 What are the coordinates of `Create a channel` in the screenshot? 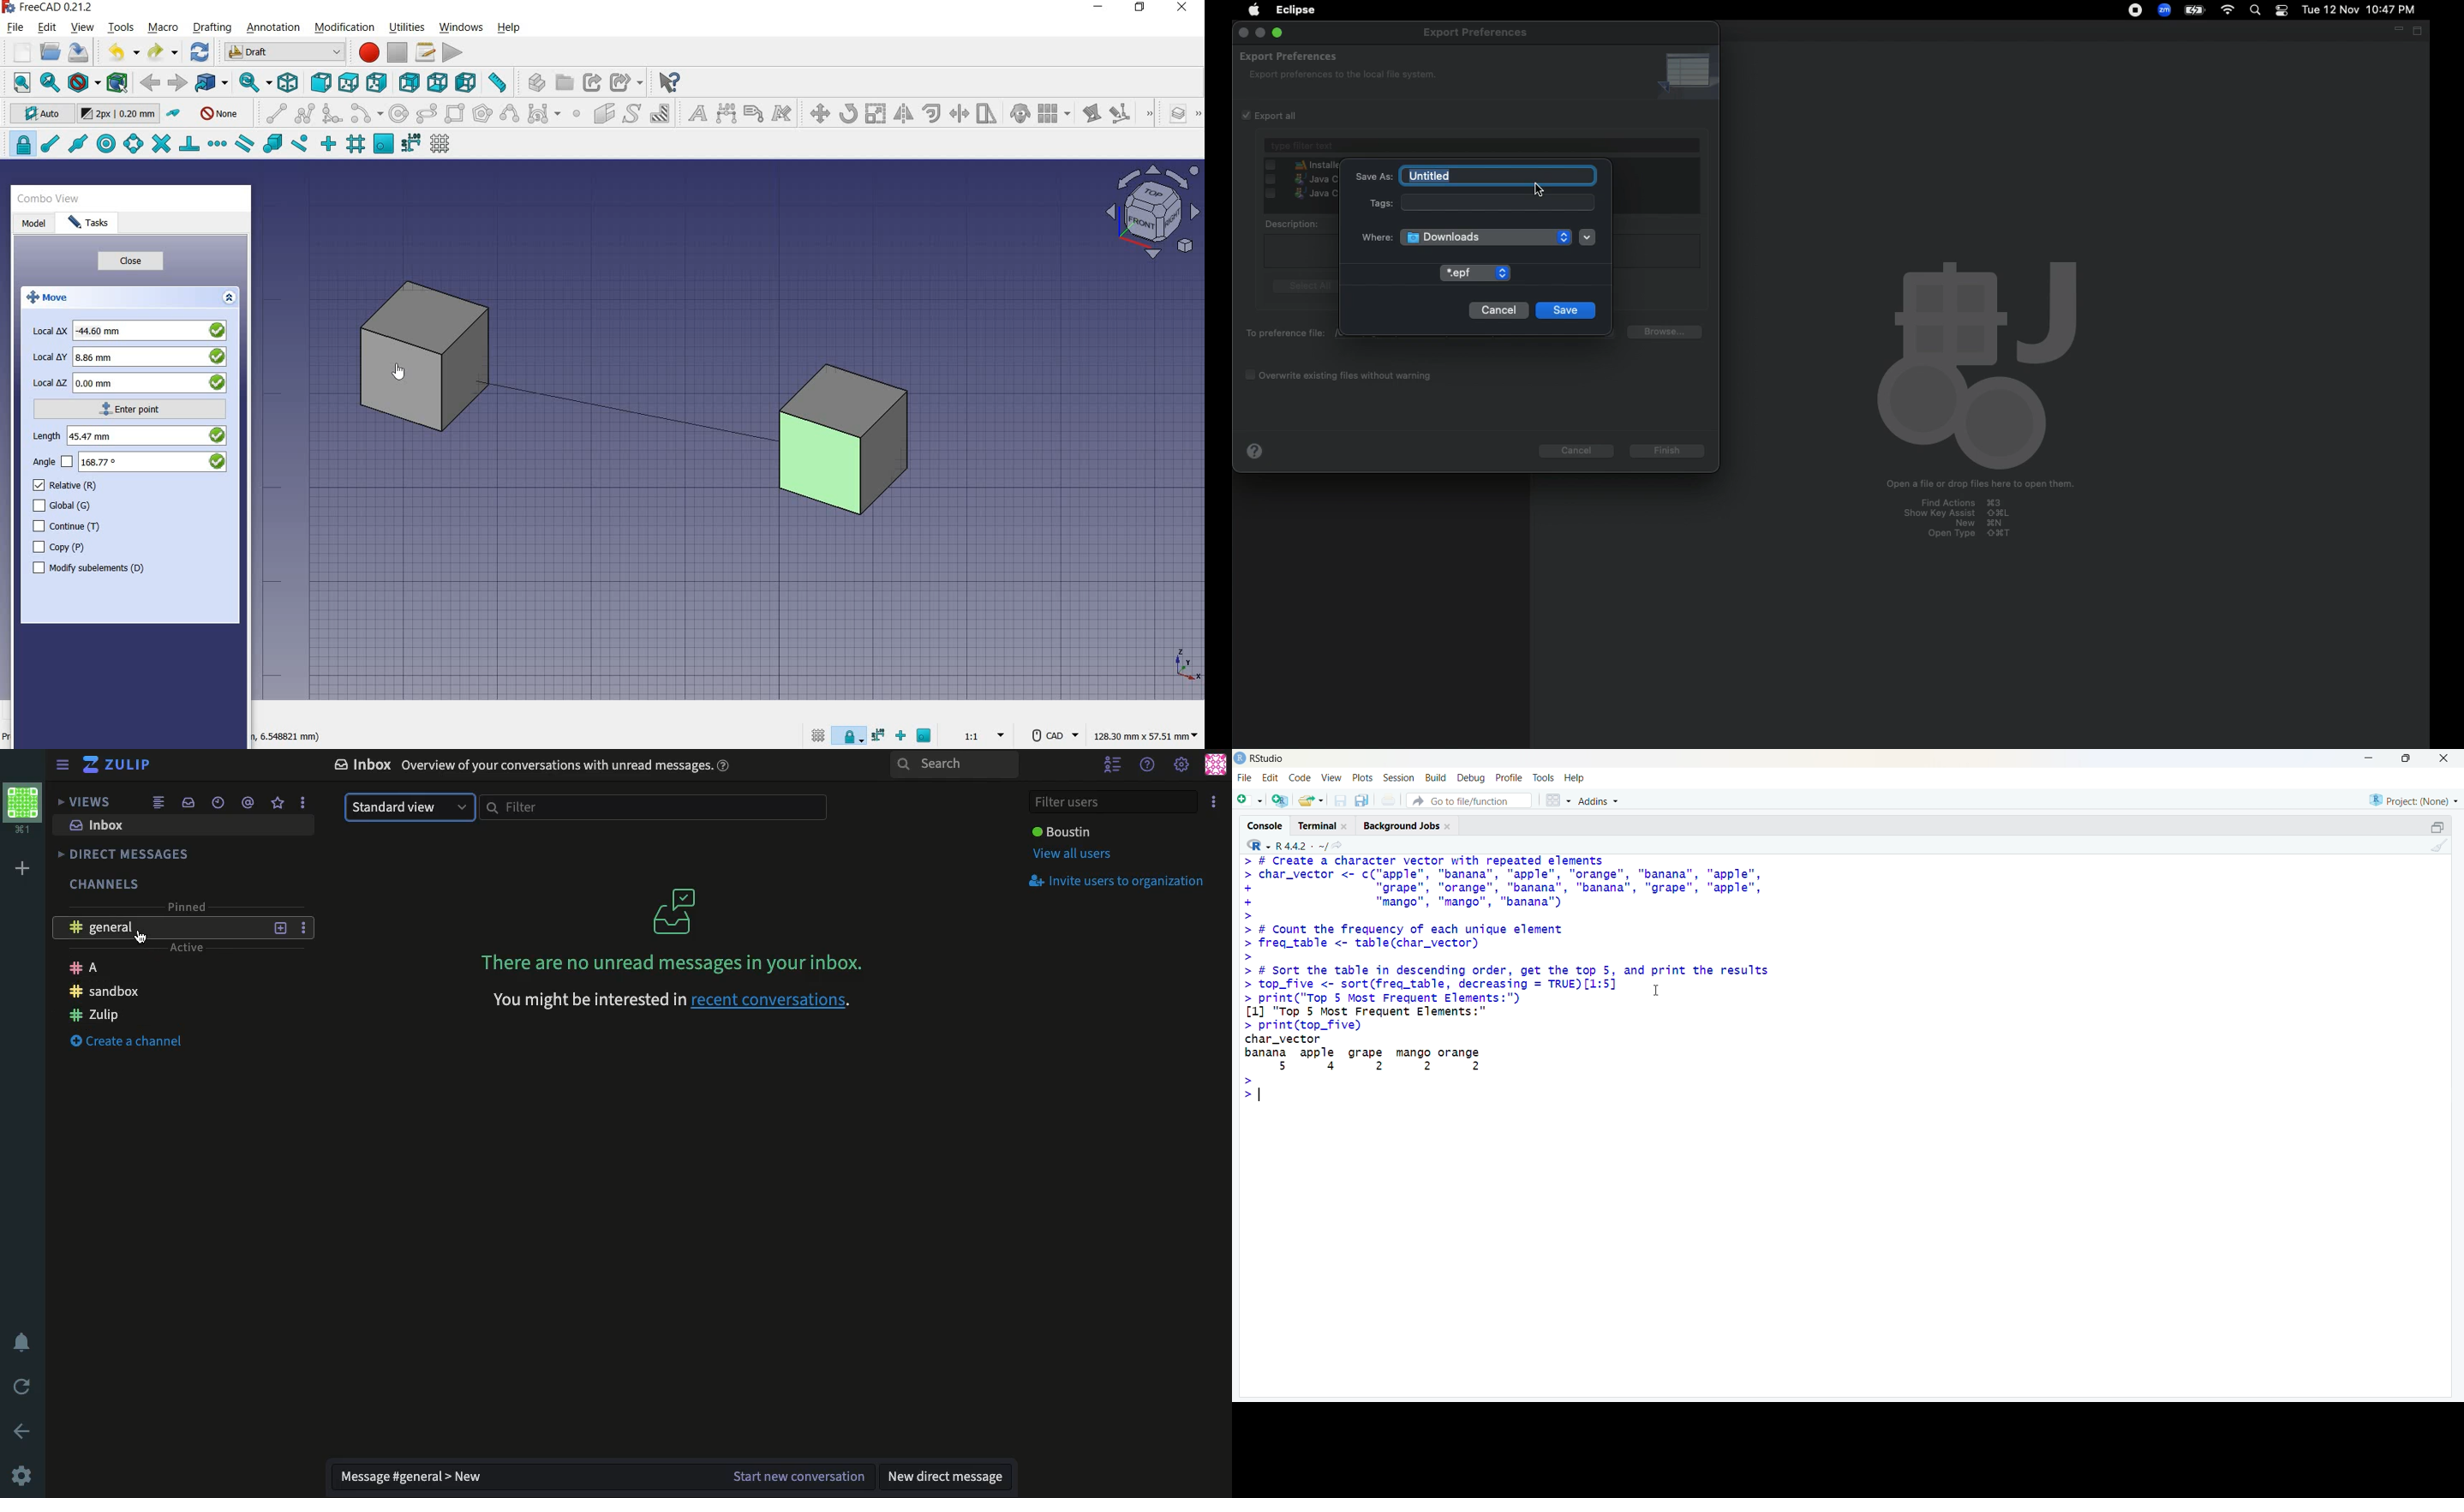 It's located at (127, 1042).